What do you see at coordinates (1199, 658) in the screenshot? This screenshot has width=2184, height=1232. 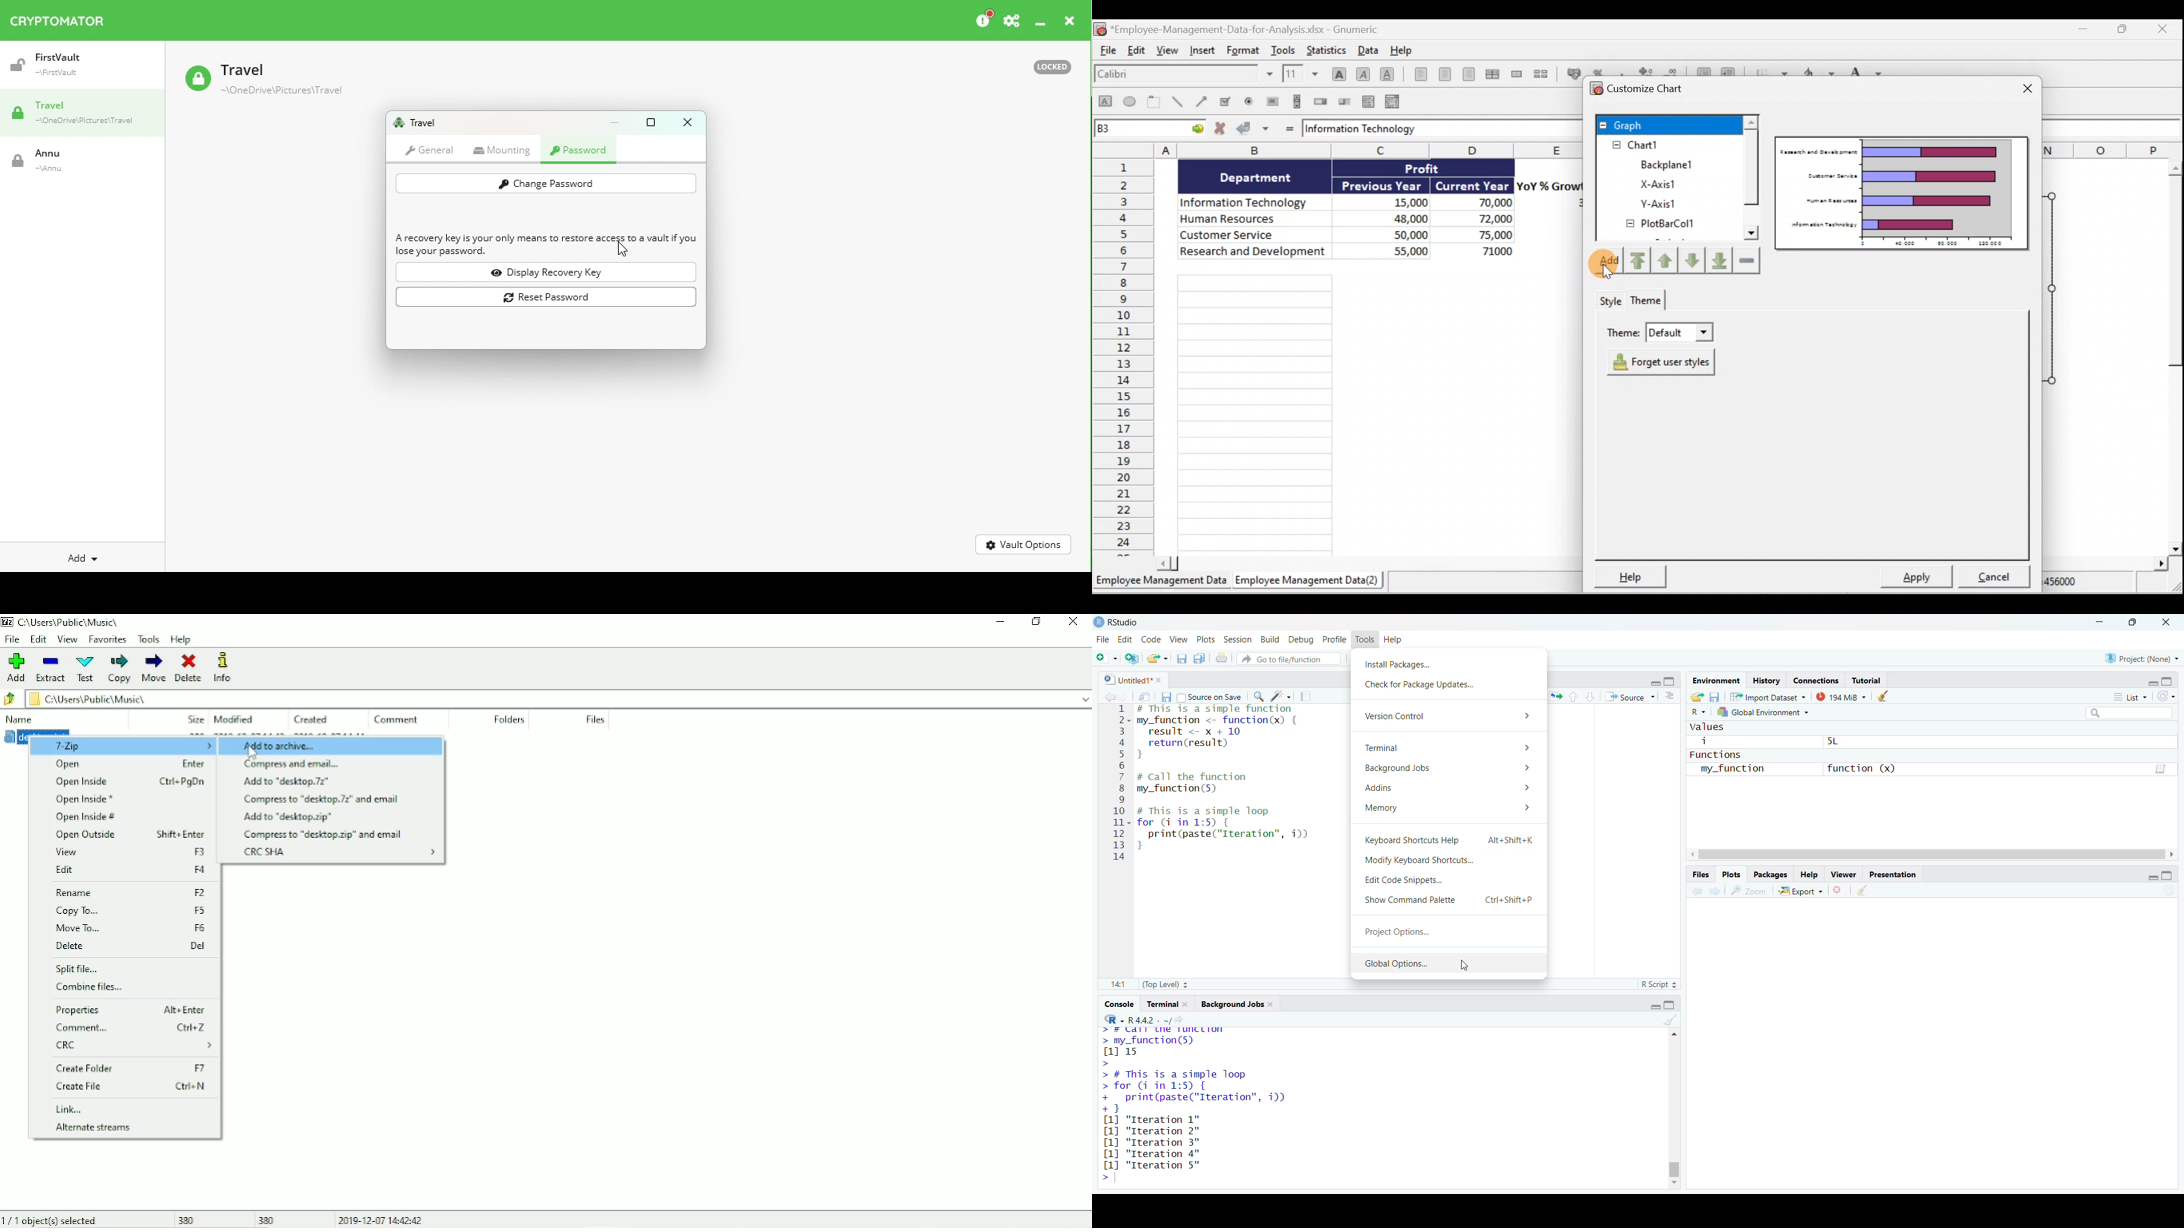 I see `save all open documents` at bounding box center [1199, 658].